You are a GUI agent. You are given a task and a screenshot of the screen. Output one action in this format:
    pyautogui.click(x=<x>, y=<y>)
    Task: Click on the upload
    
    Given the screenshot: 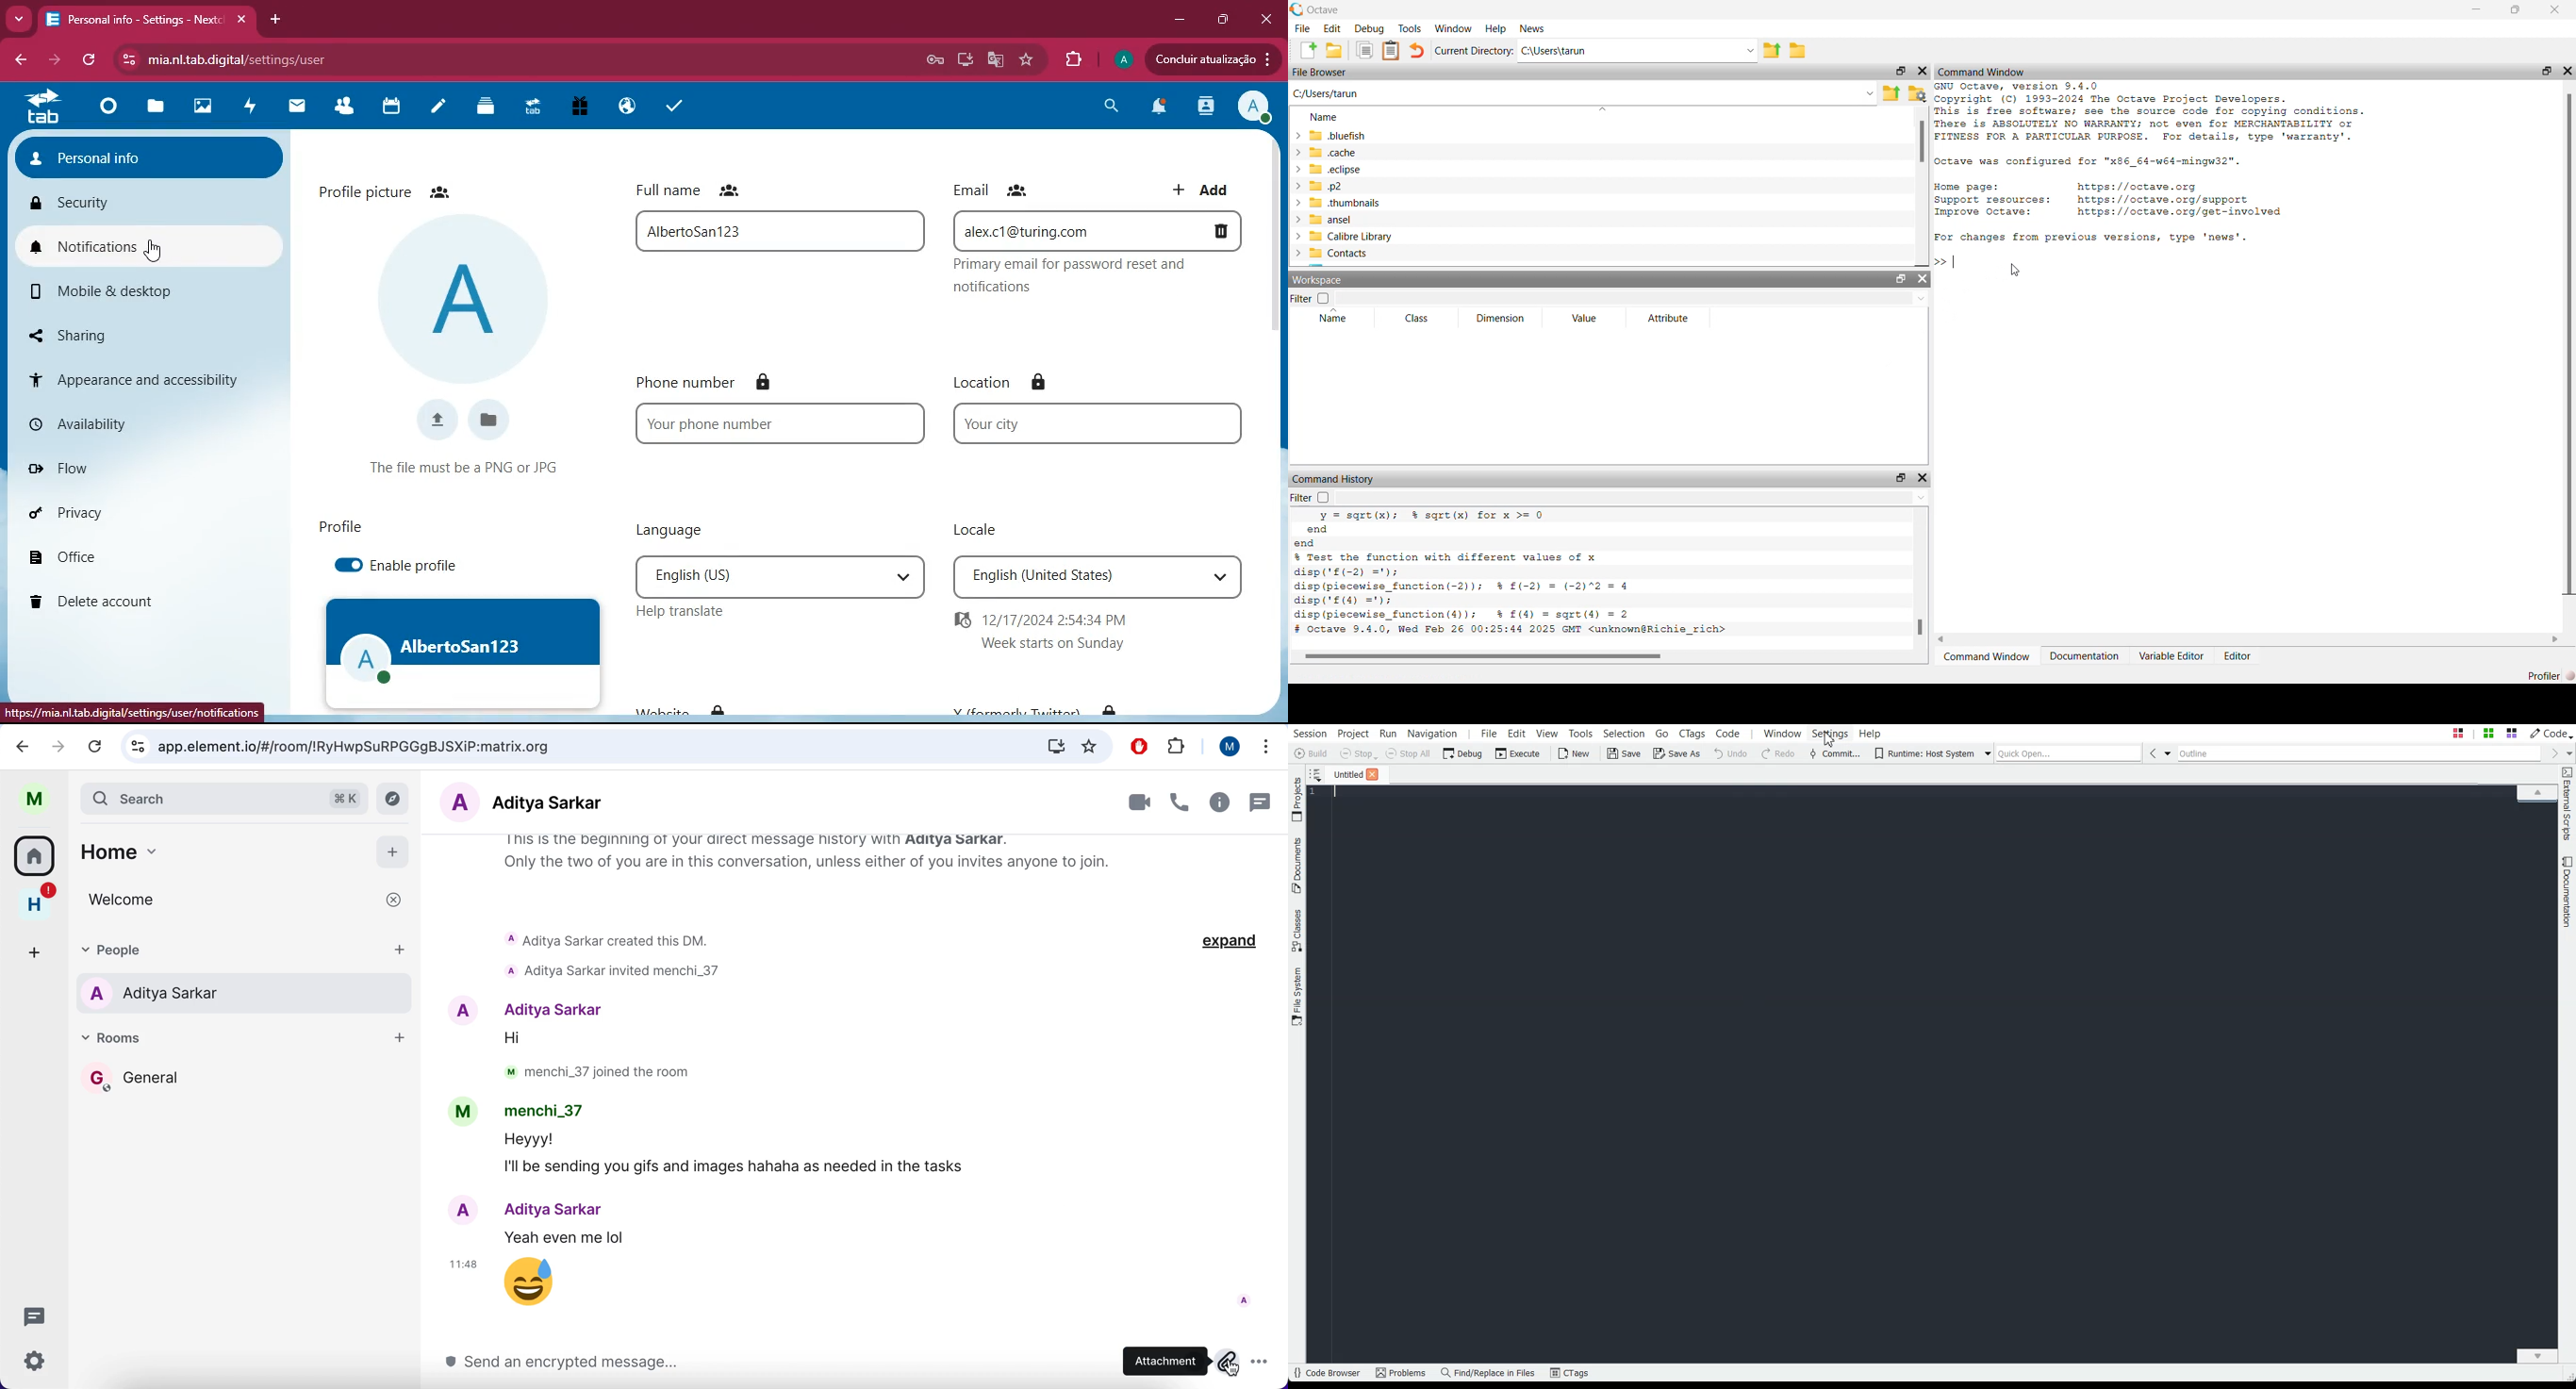 What is the action you would take?
    pyautogui.click(x=435, y=417)
    